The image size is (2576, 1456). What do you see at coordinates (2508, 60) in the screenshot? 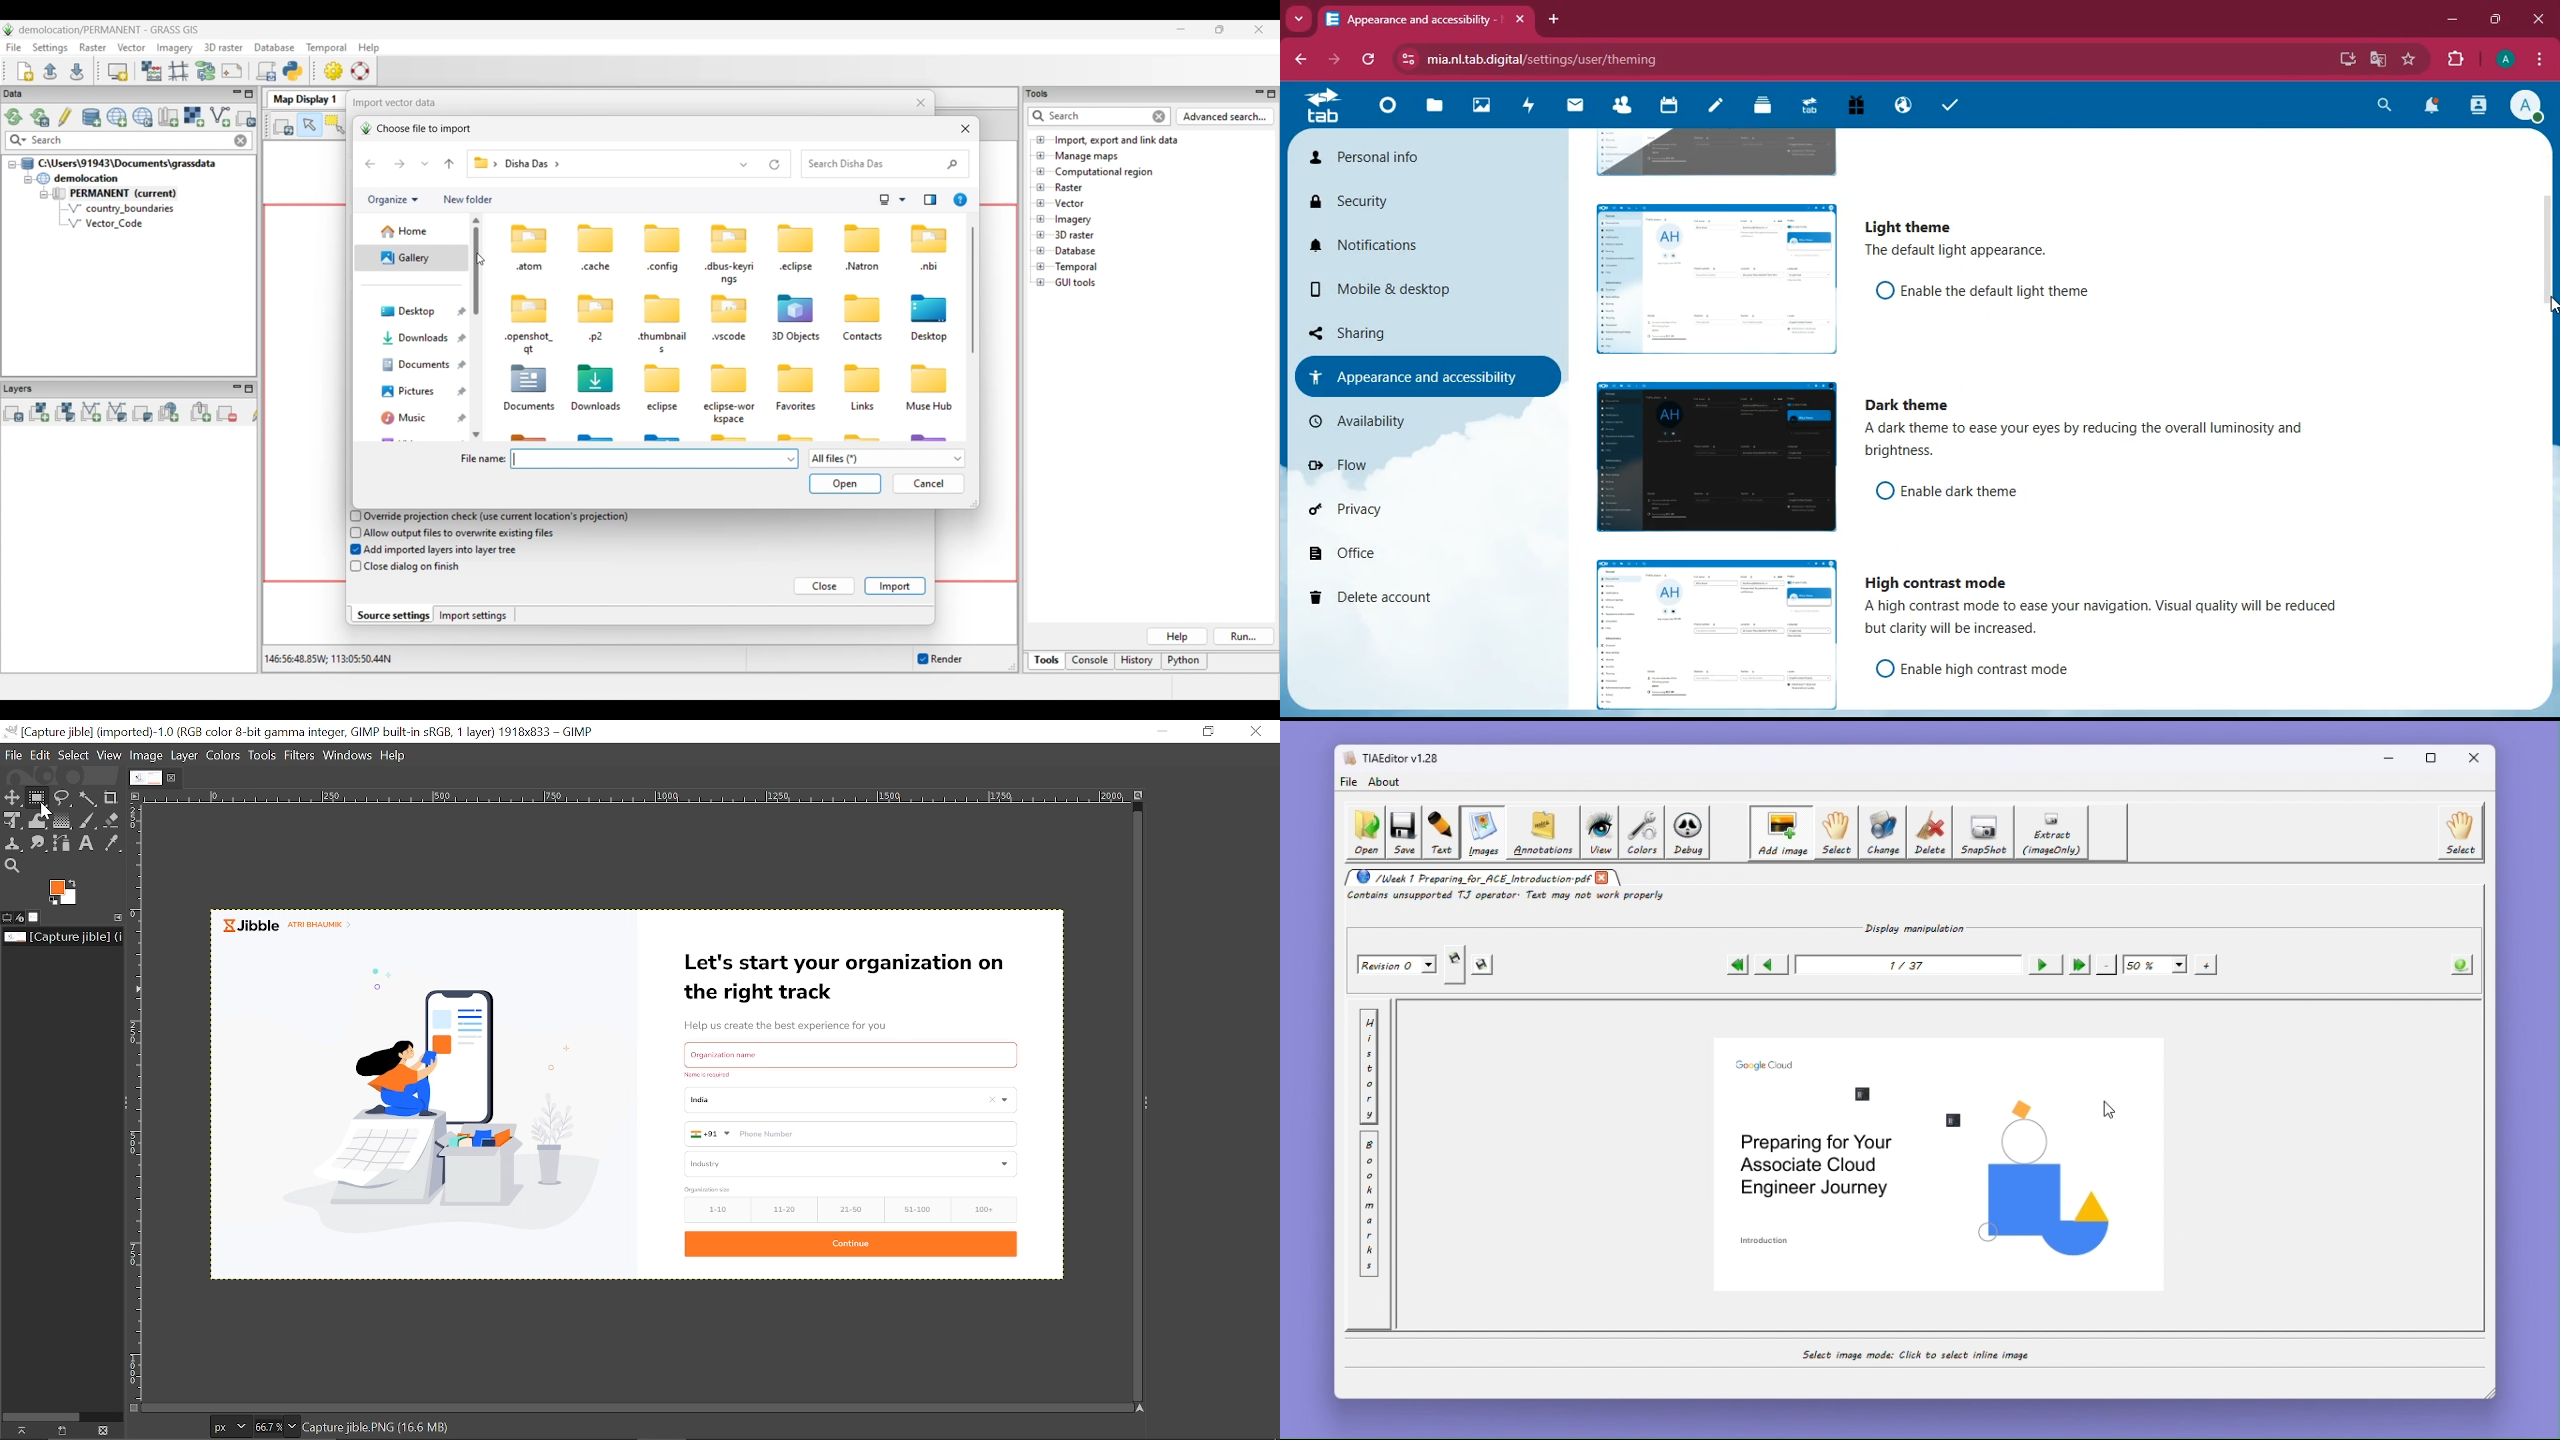
I see `profile` at bounding box center [2508, 60].